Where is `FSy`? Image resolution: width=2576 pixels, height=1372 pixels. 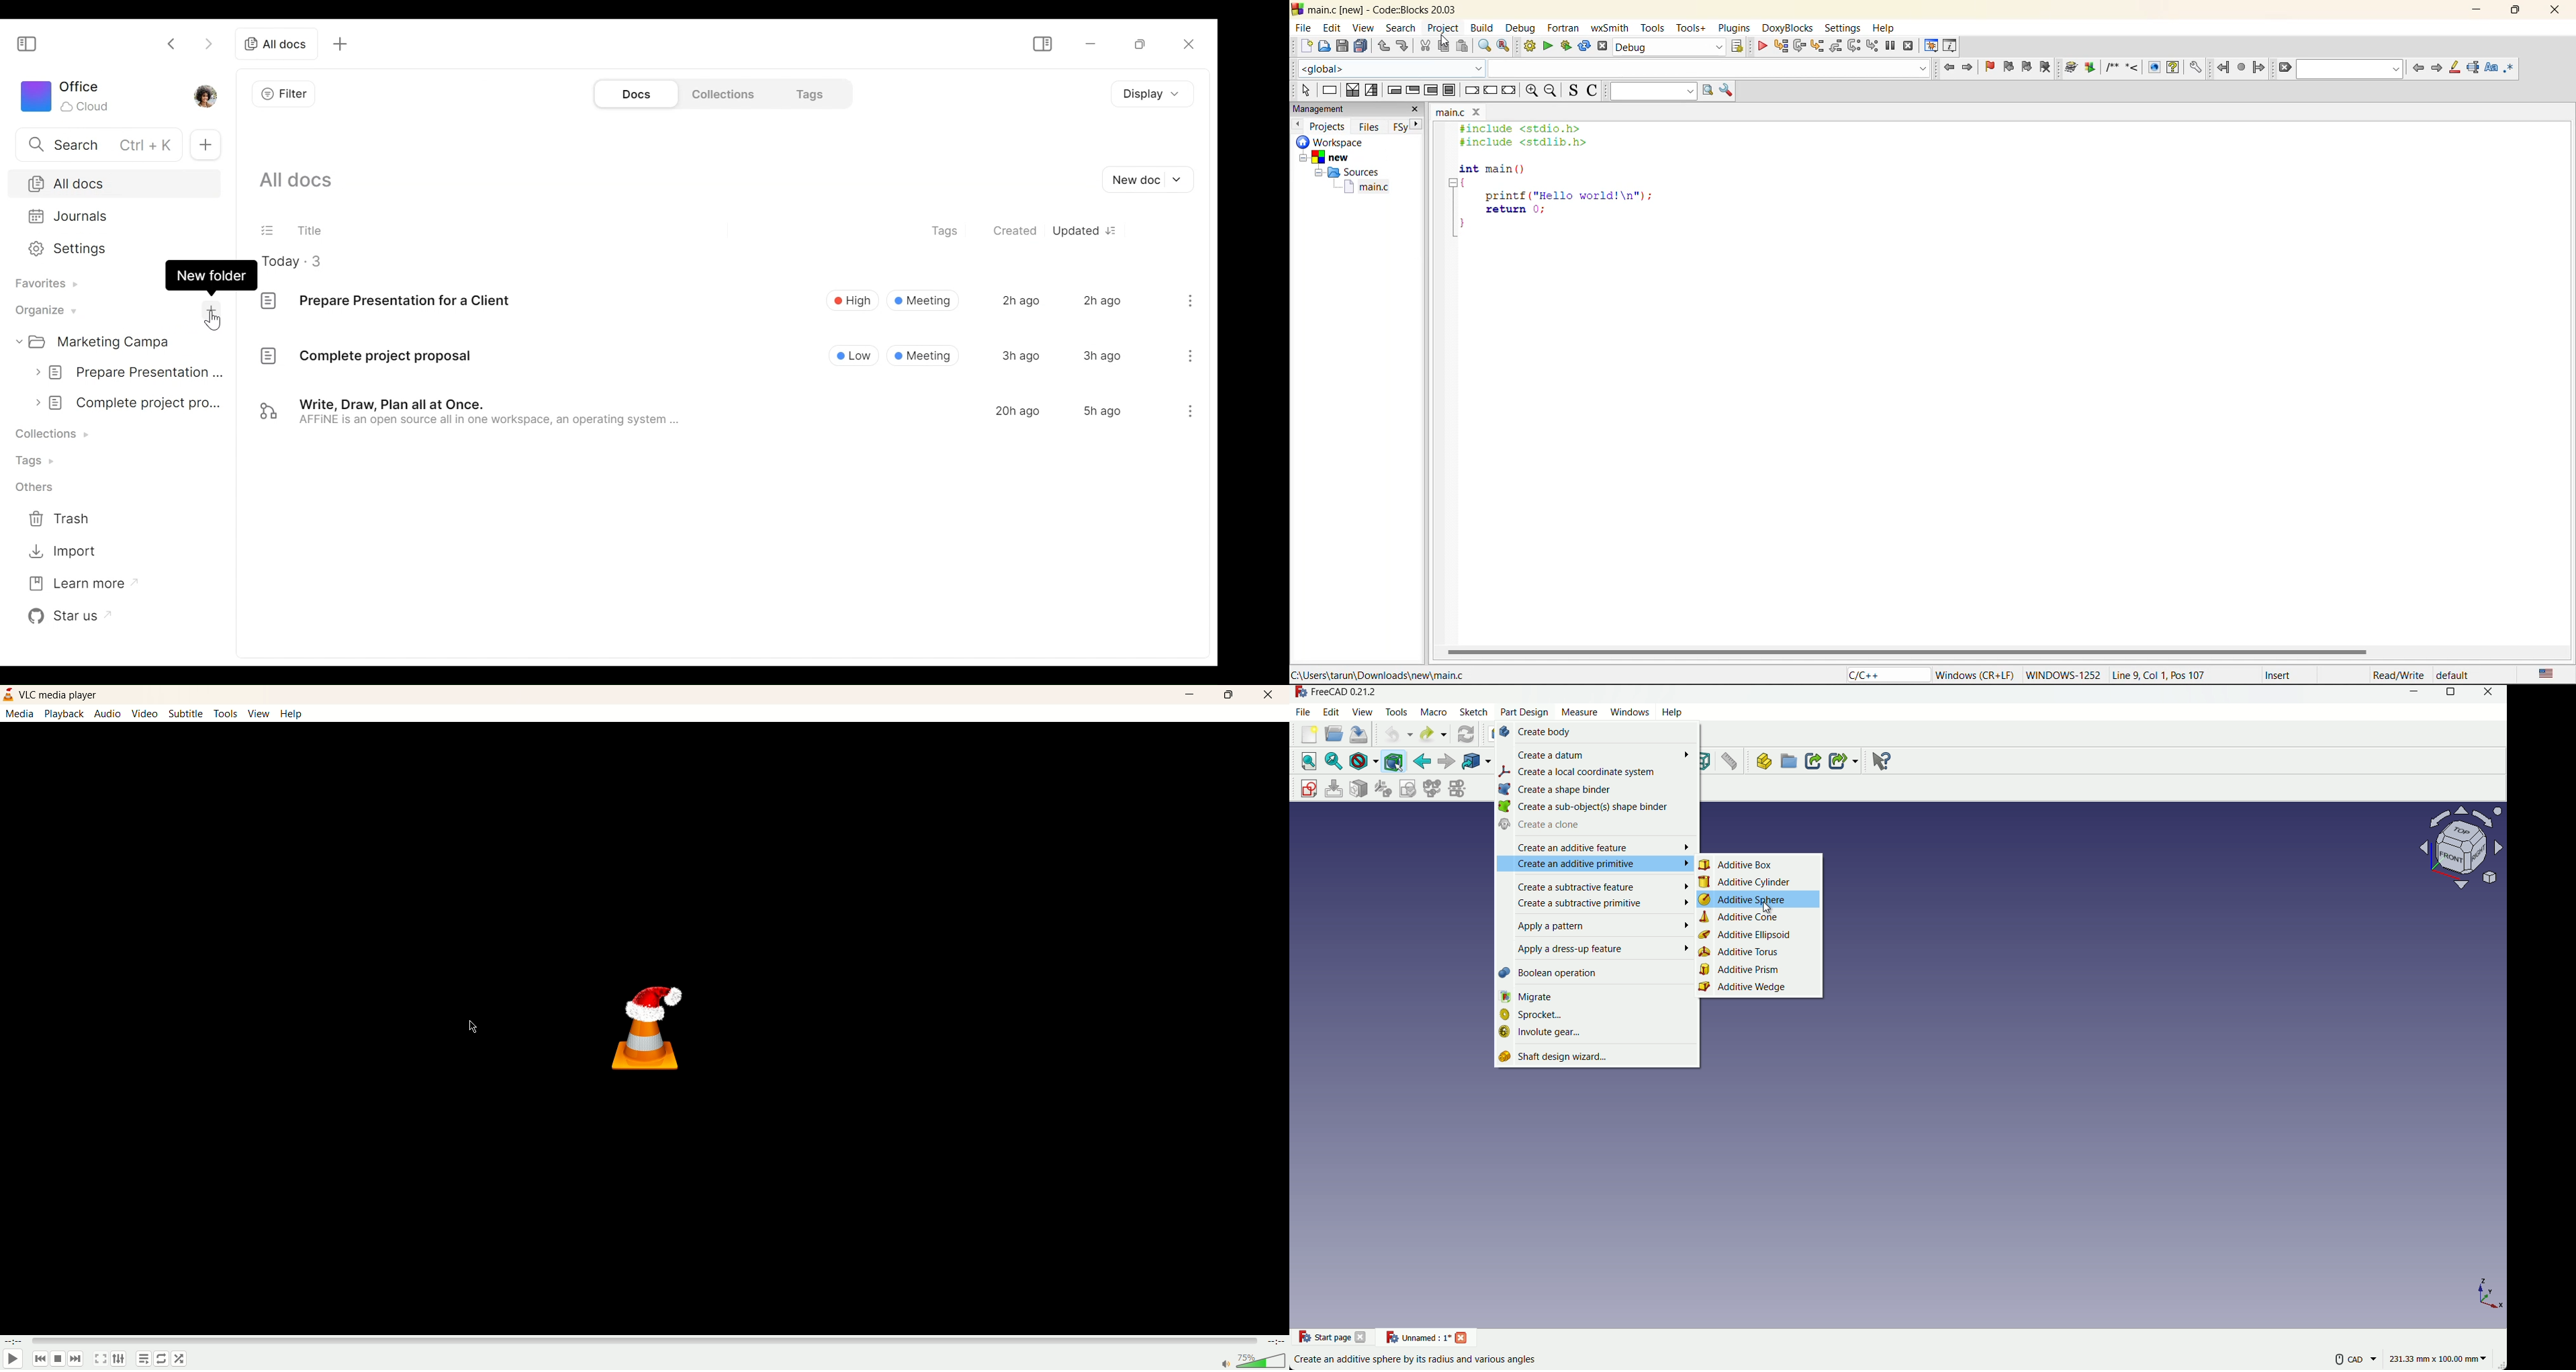 FSy is located at coordinates (1401, 126).